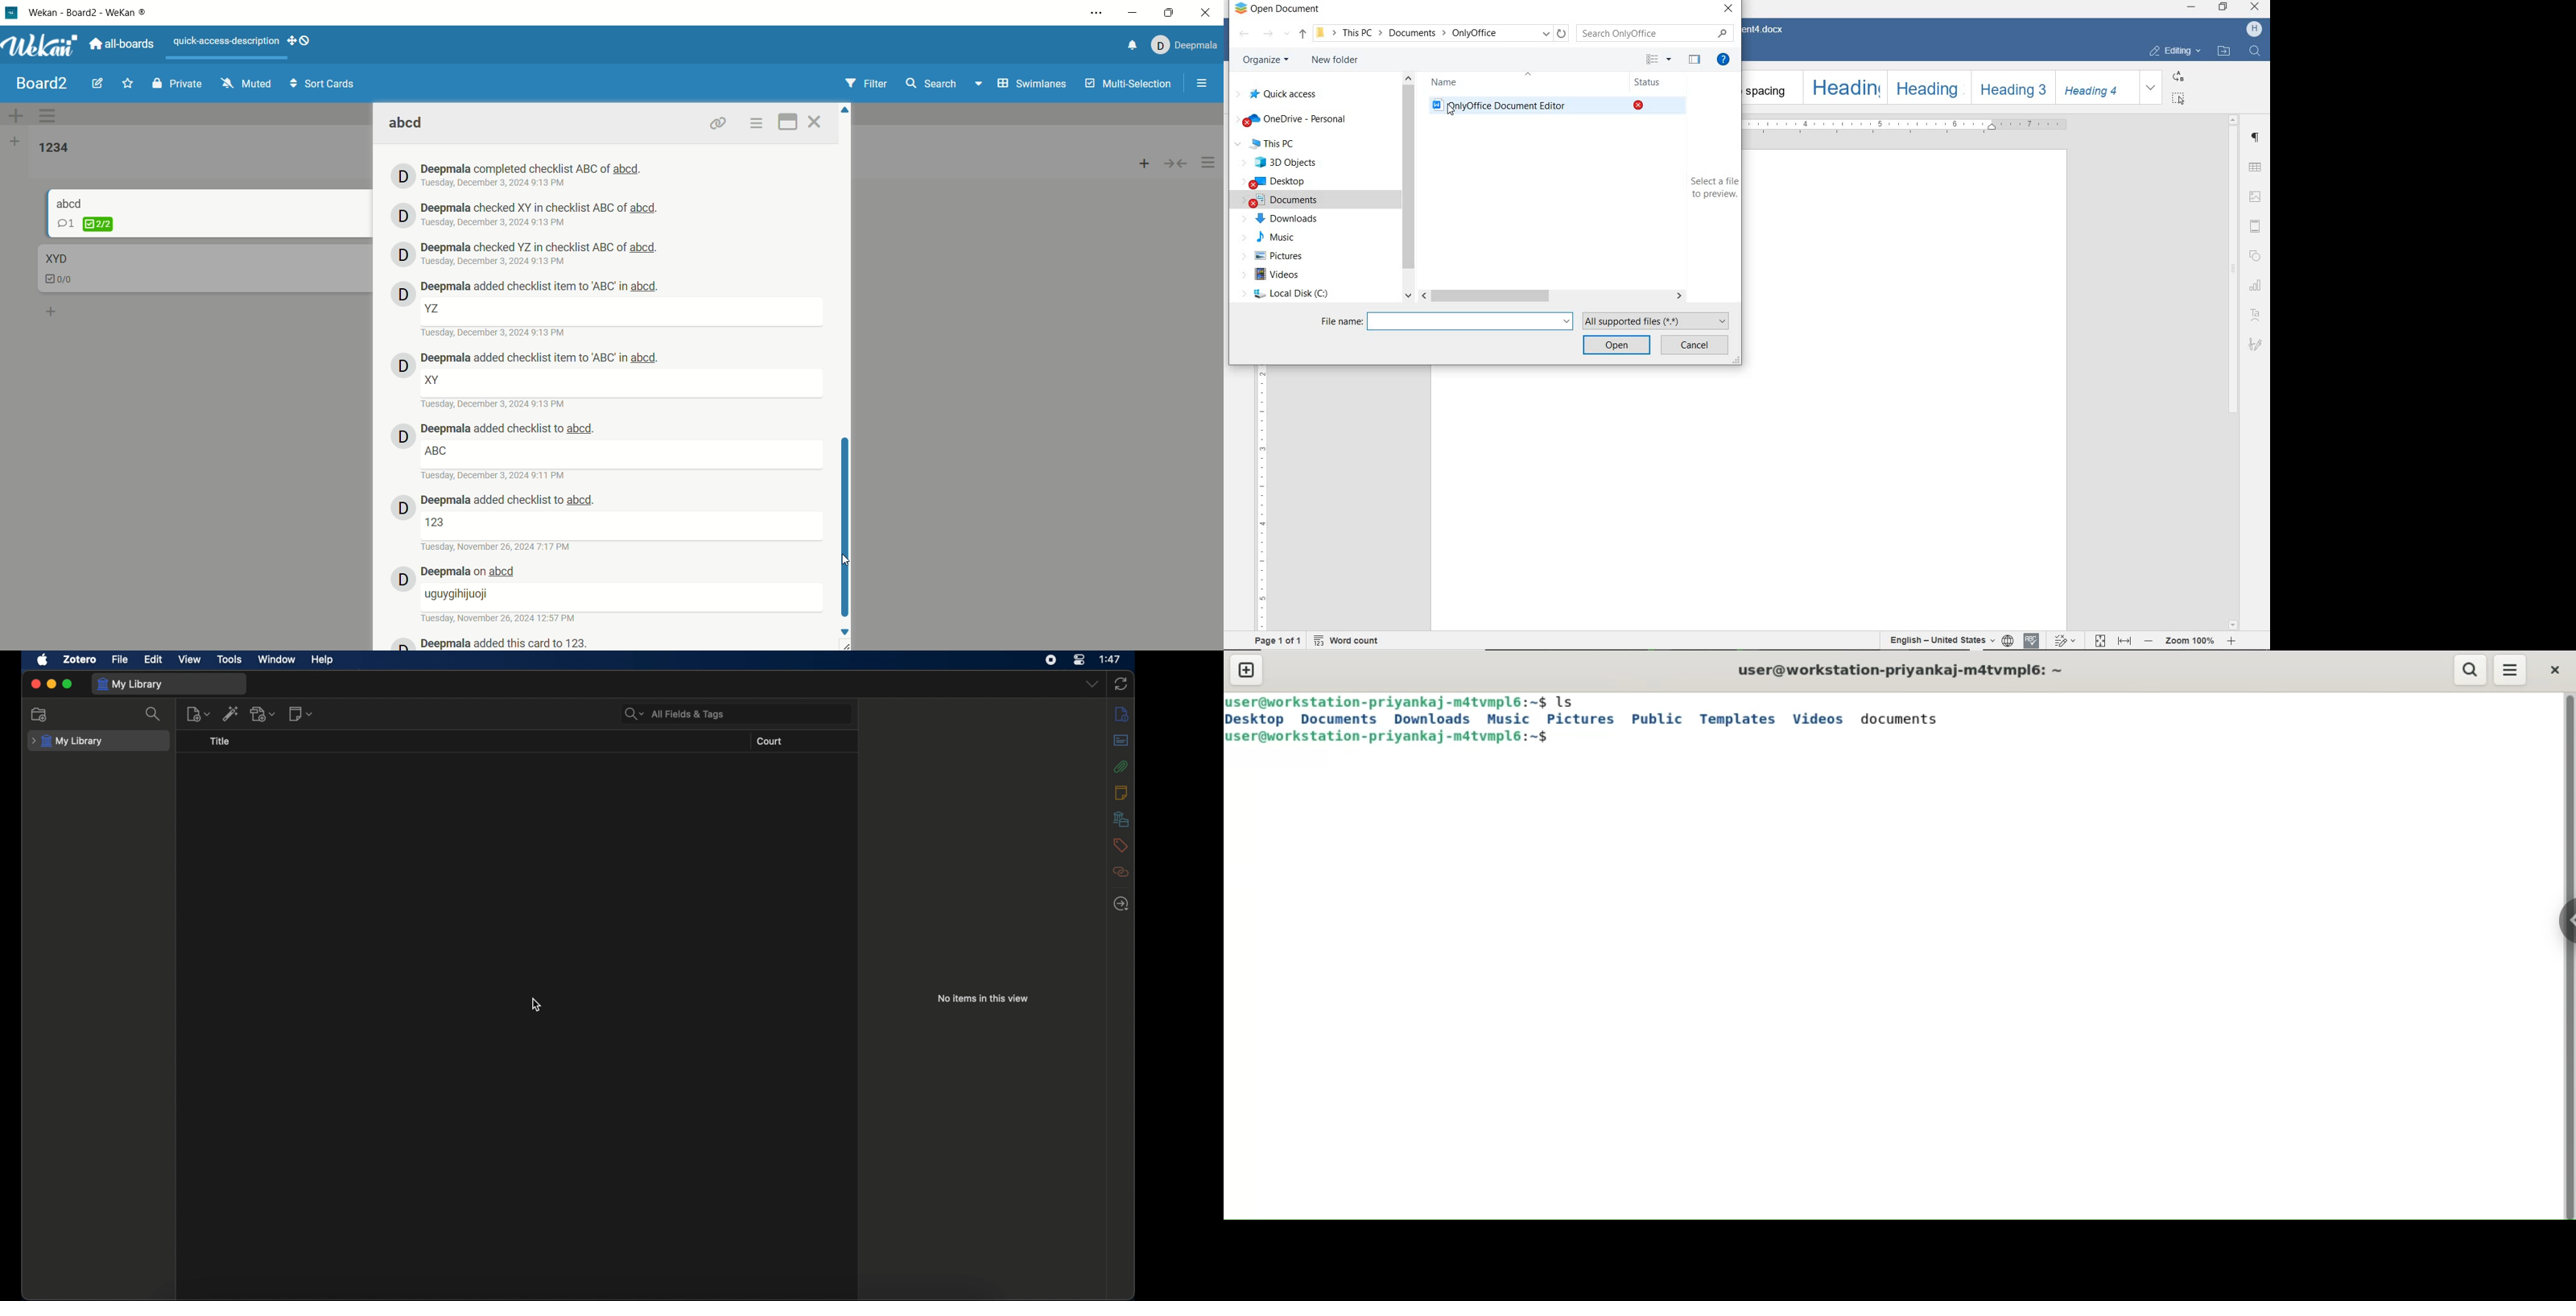  I want to click on up to documents, so click(1298, 34).